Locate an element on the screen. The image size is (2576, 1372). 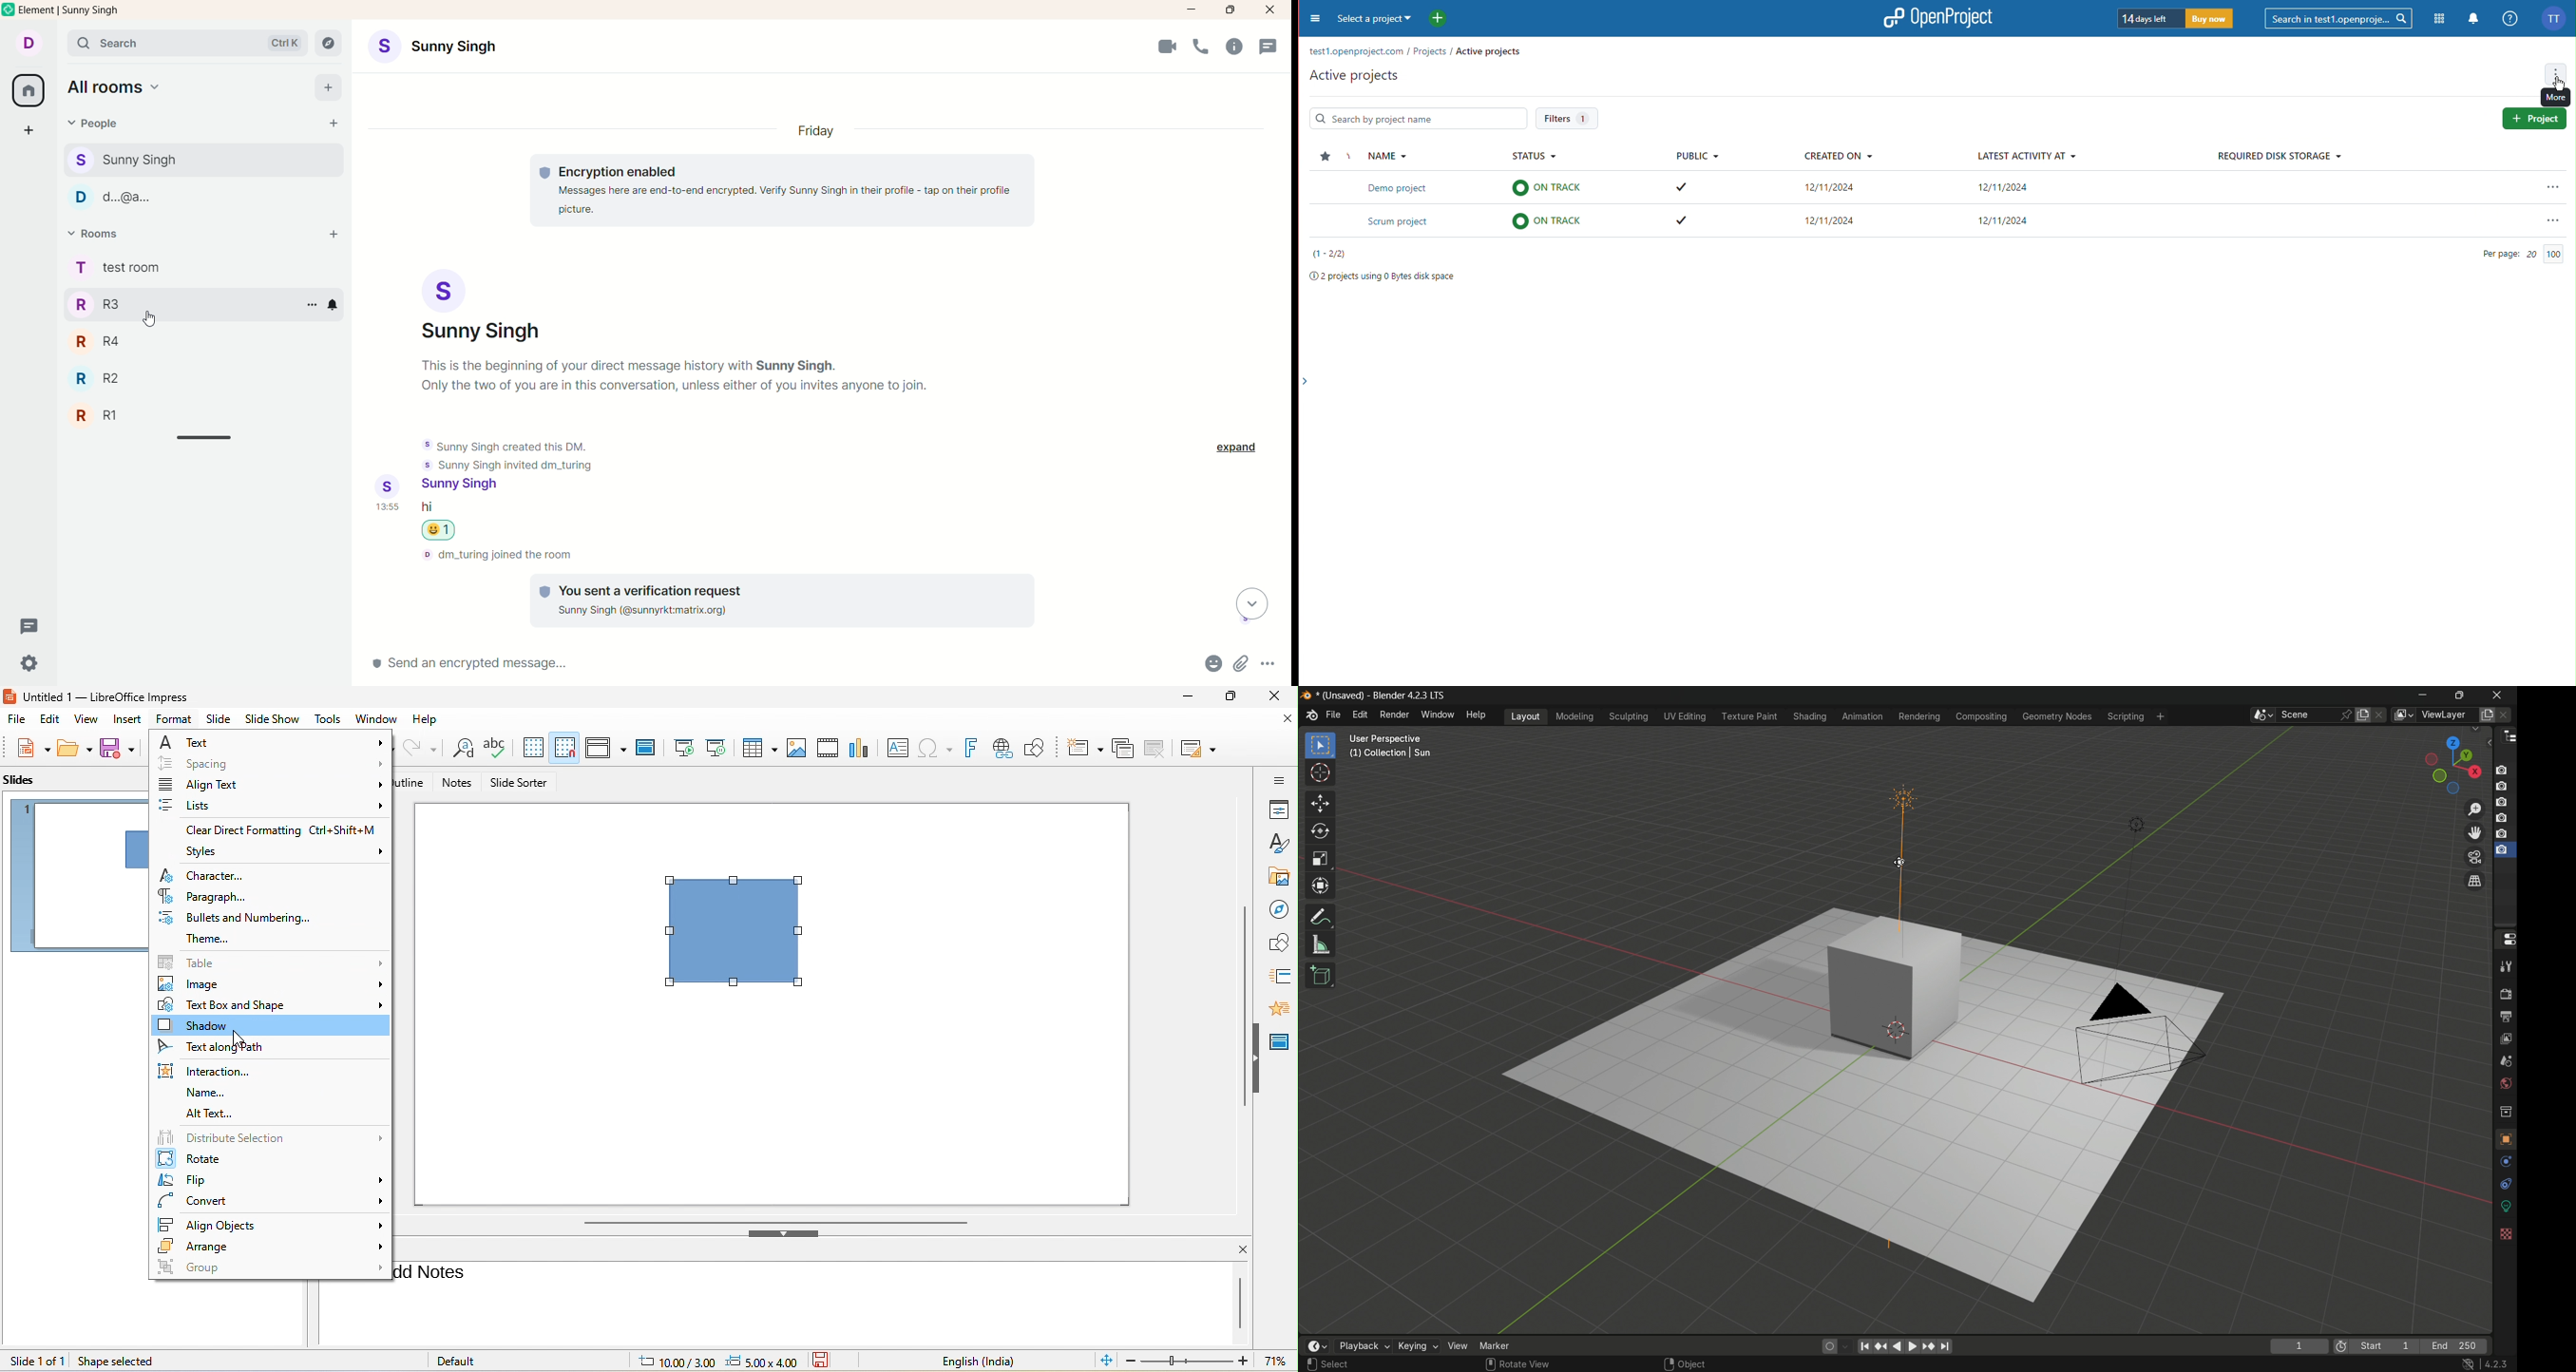
element is located at coordinates (69, 12).